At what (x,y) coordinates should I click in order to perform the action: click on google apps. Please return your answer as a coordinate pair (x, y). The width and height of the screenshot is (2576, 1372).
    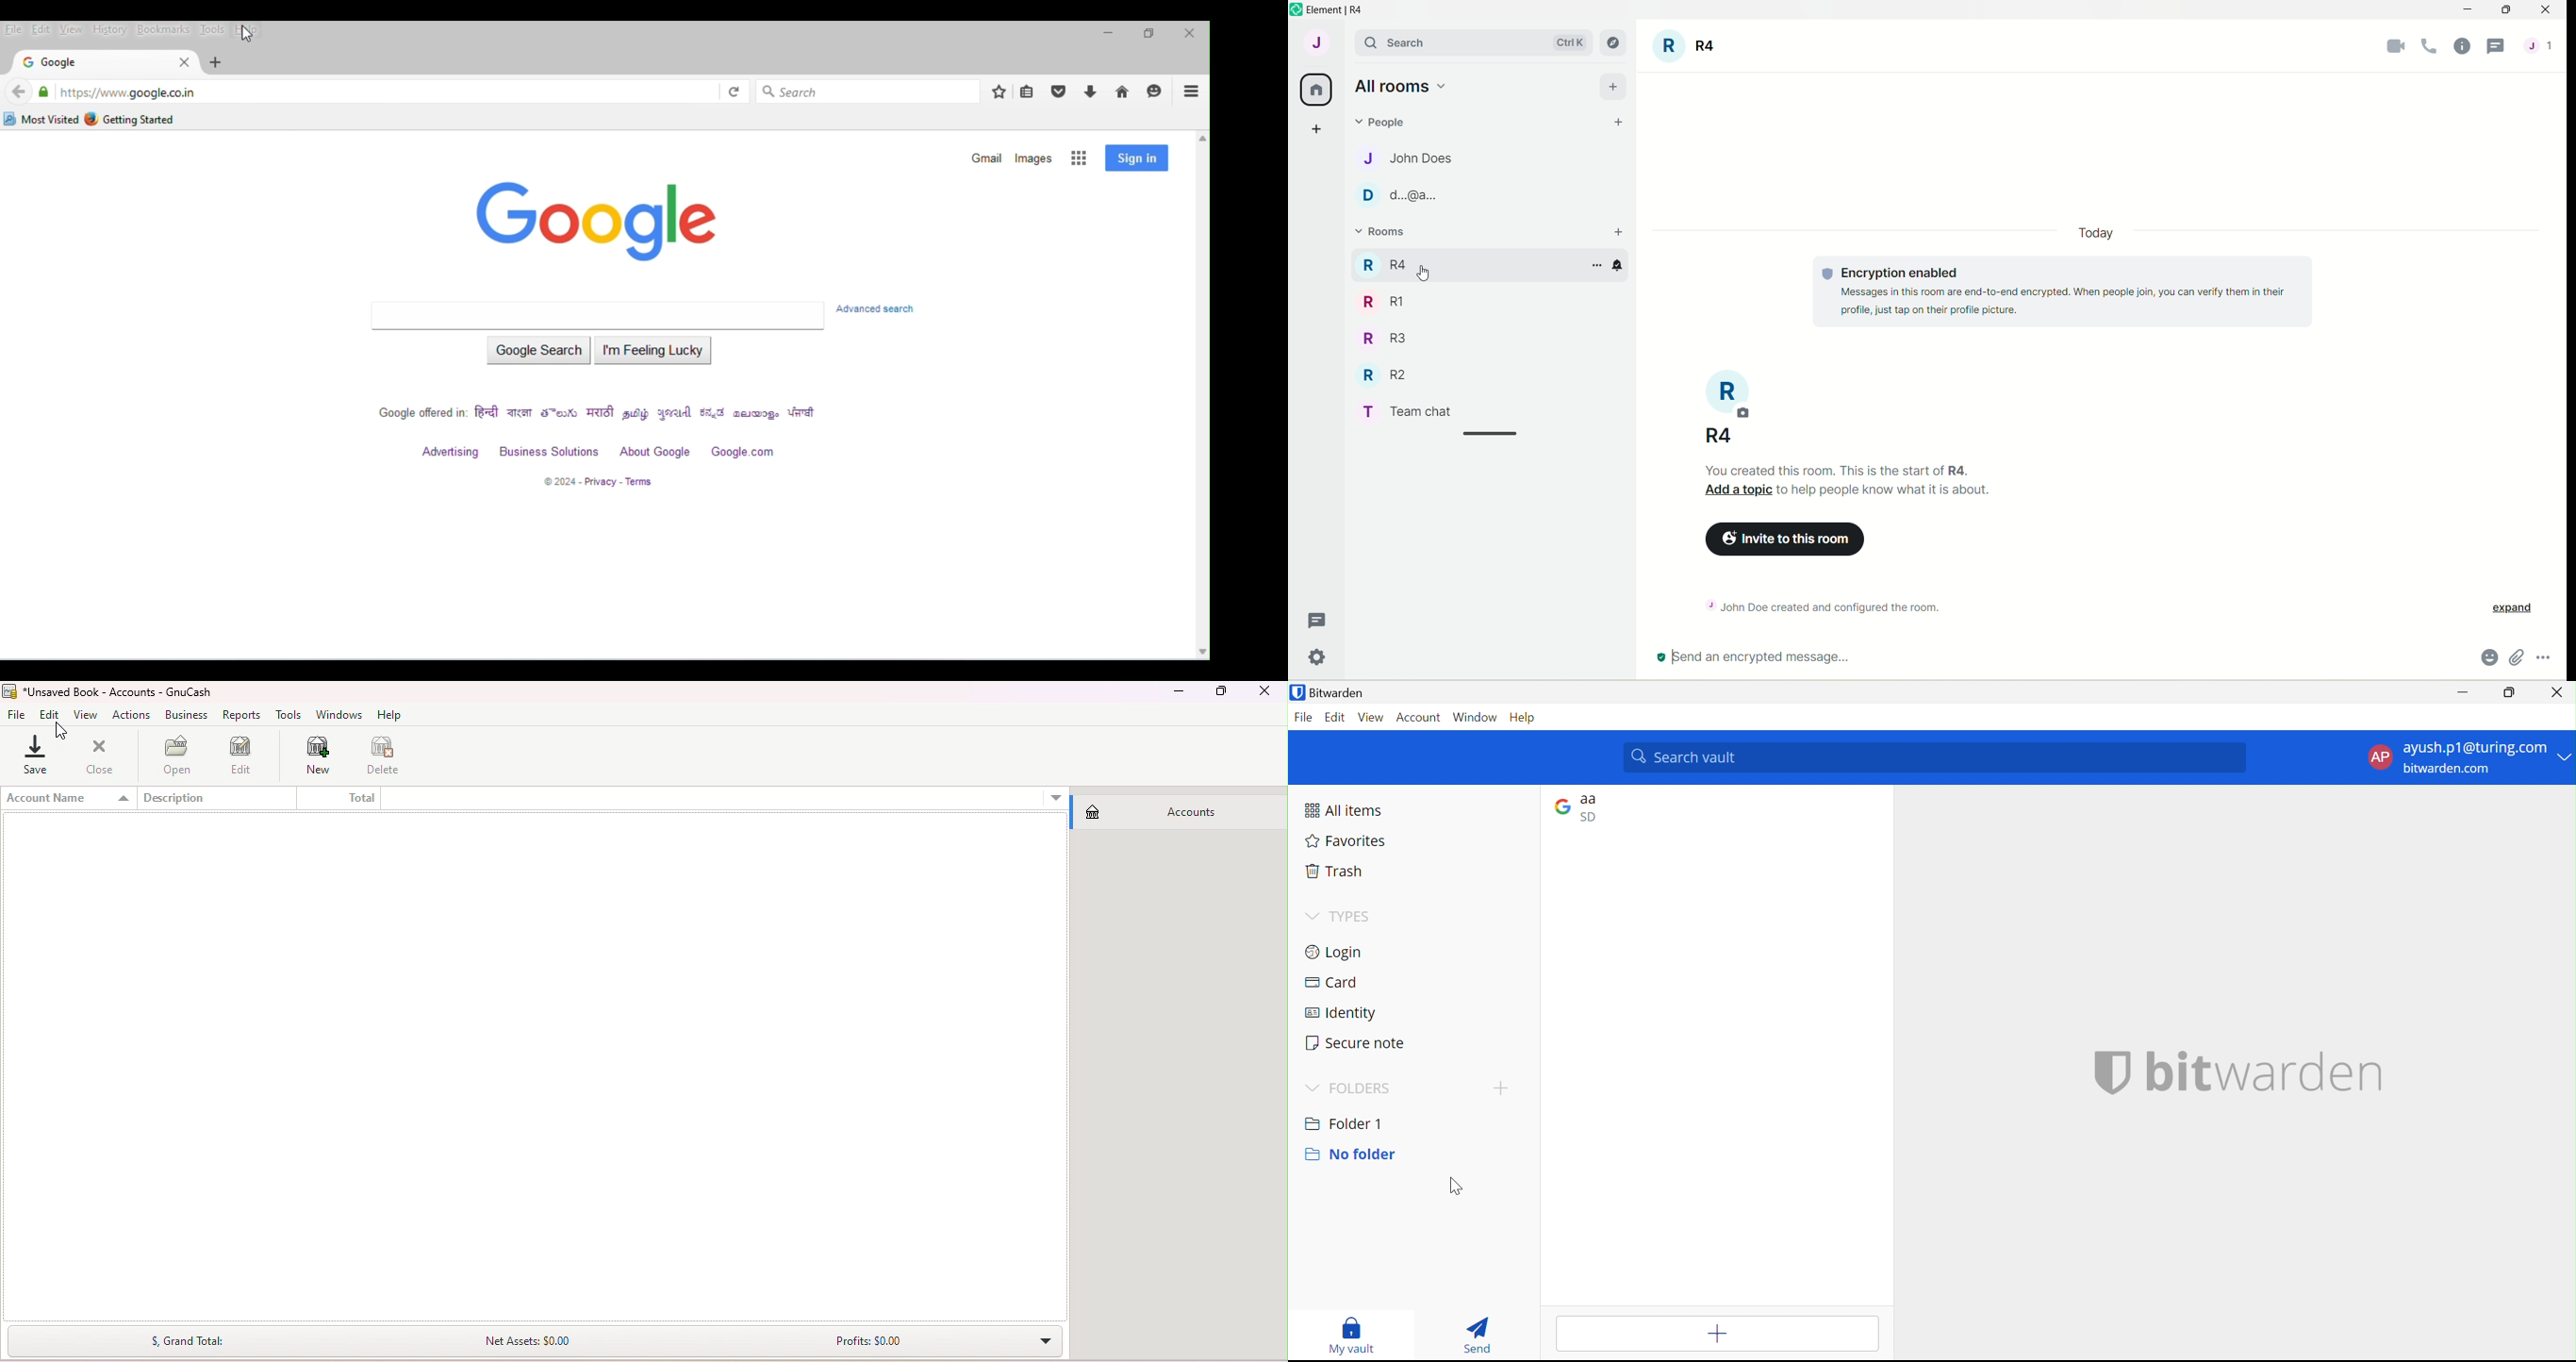
    Looking at the image, I should click on (1080, 158).